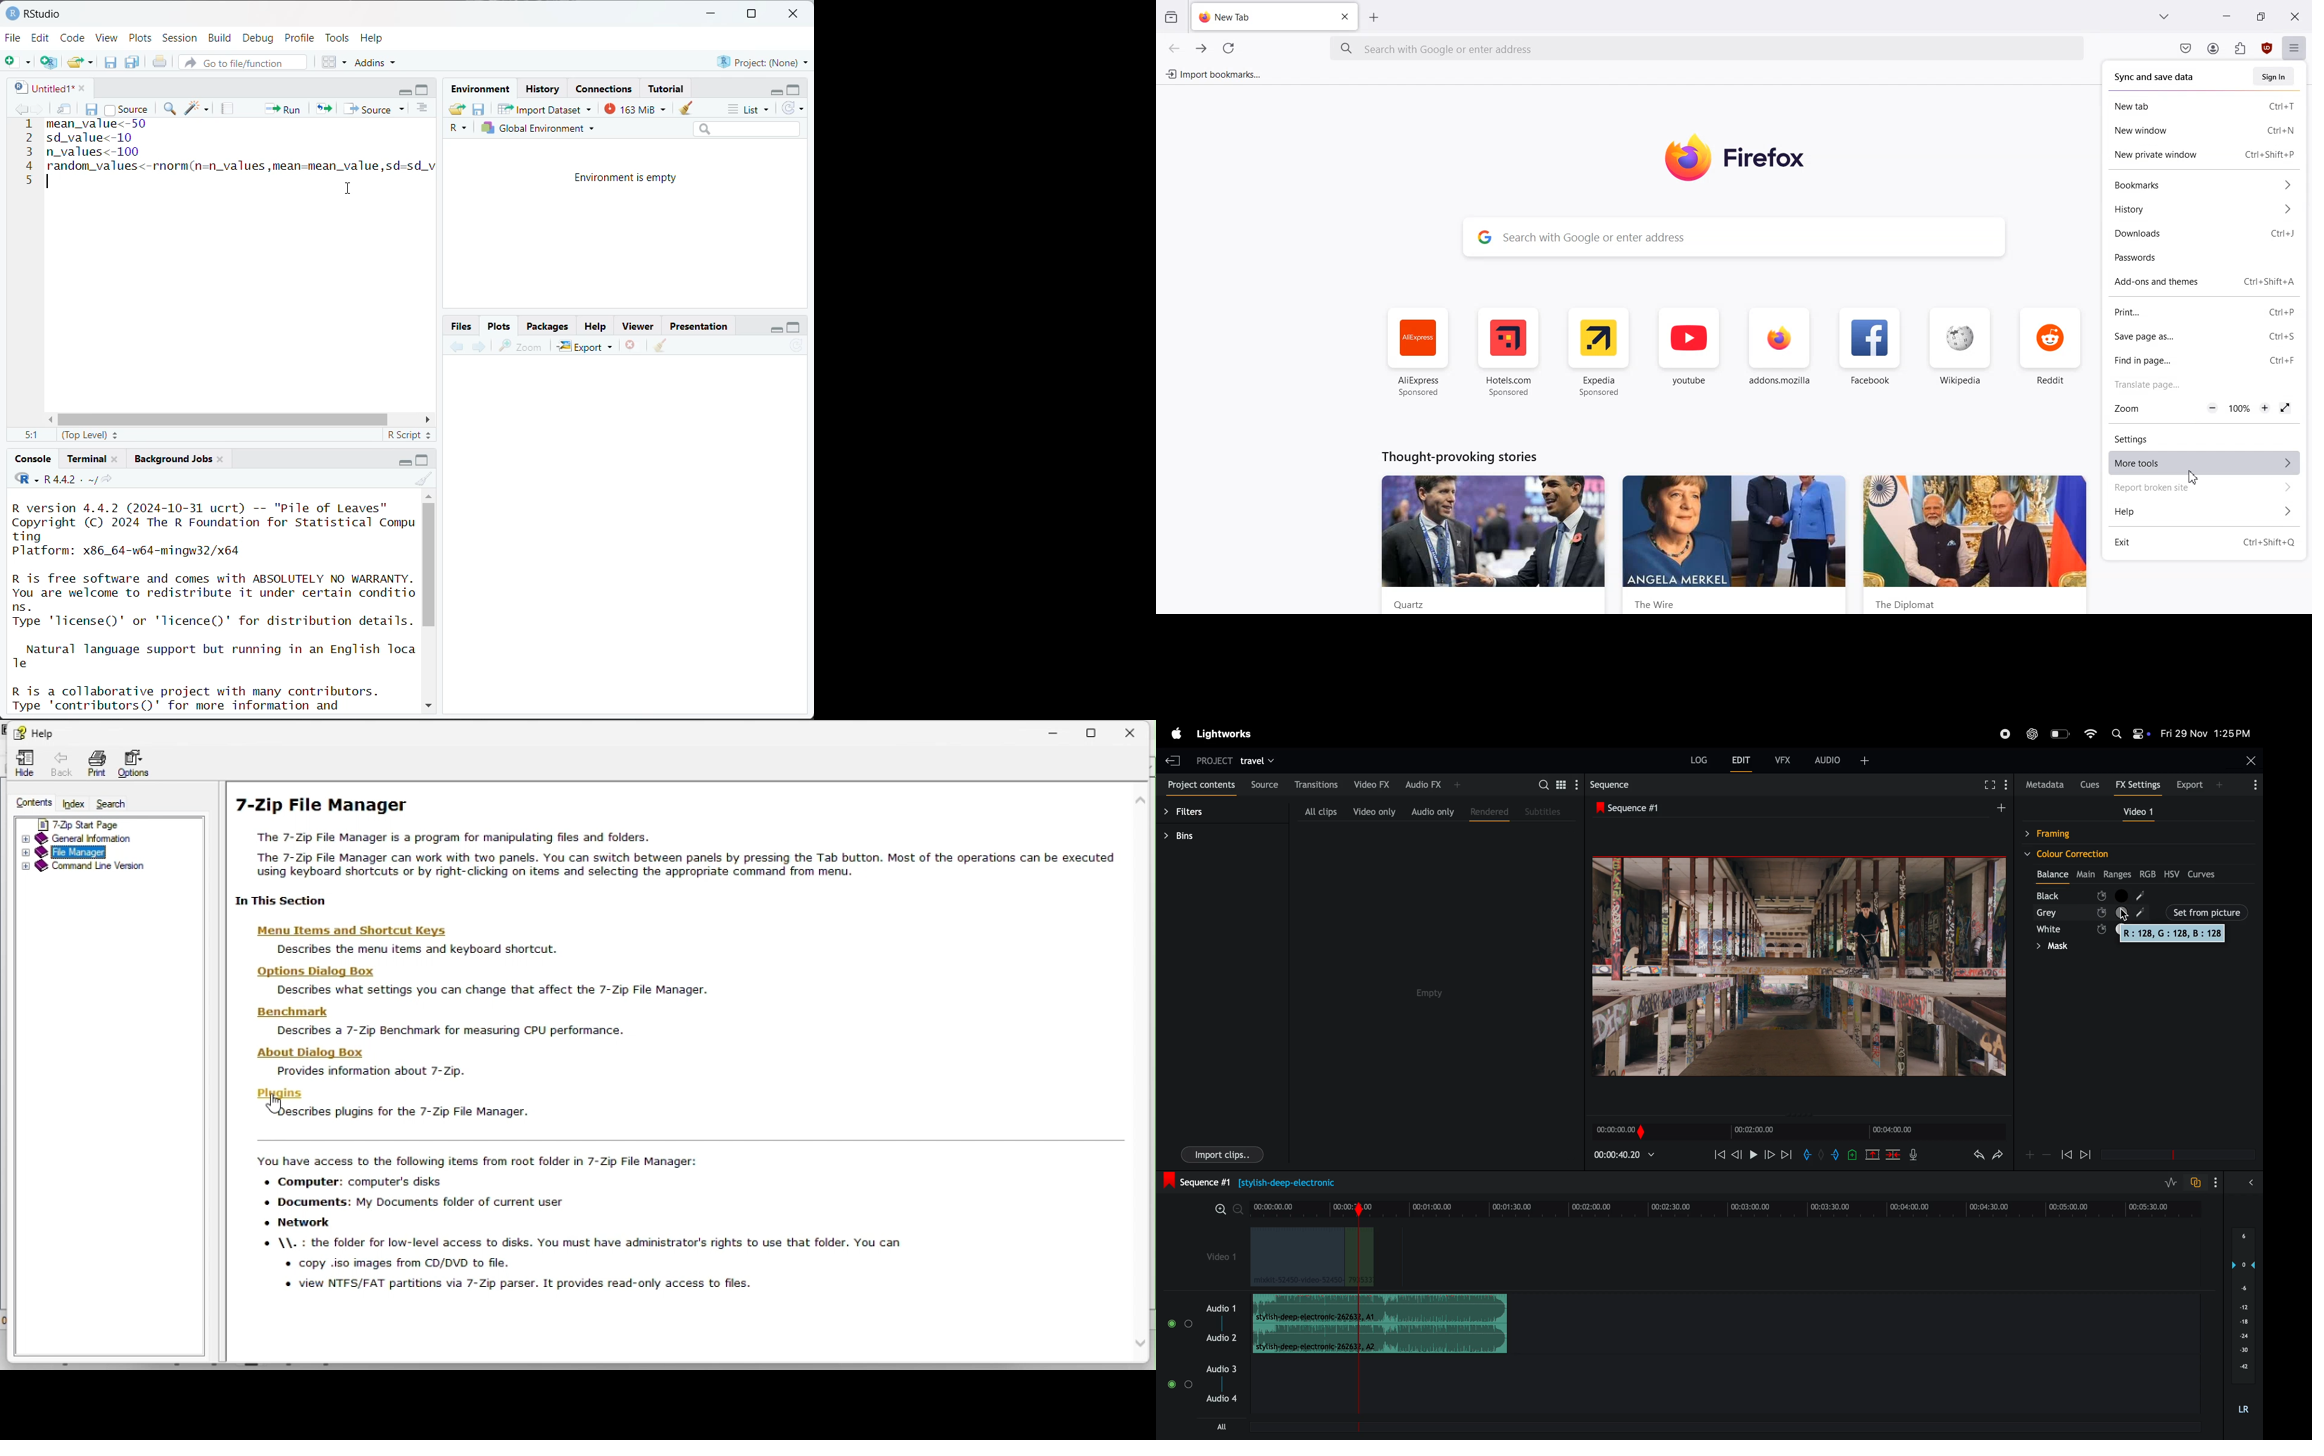 This screenshot has width=2324, height=1456. I want to click on maximize, so click(794, 326).